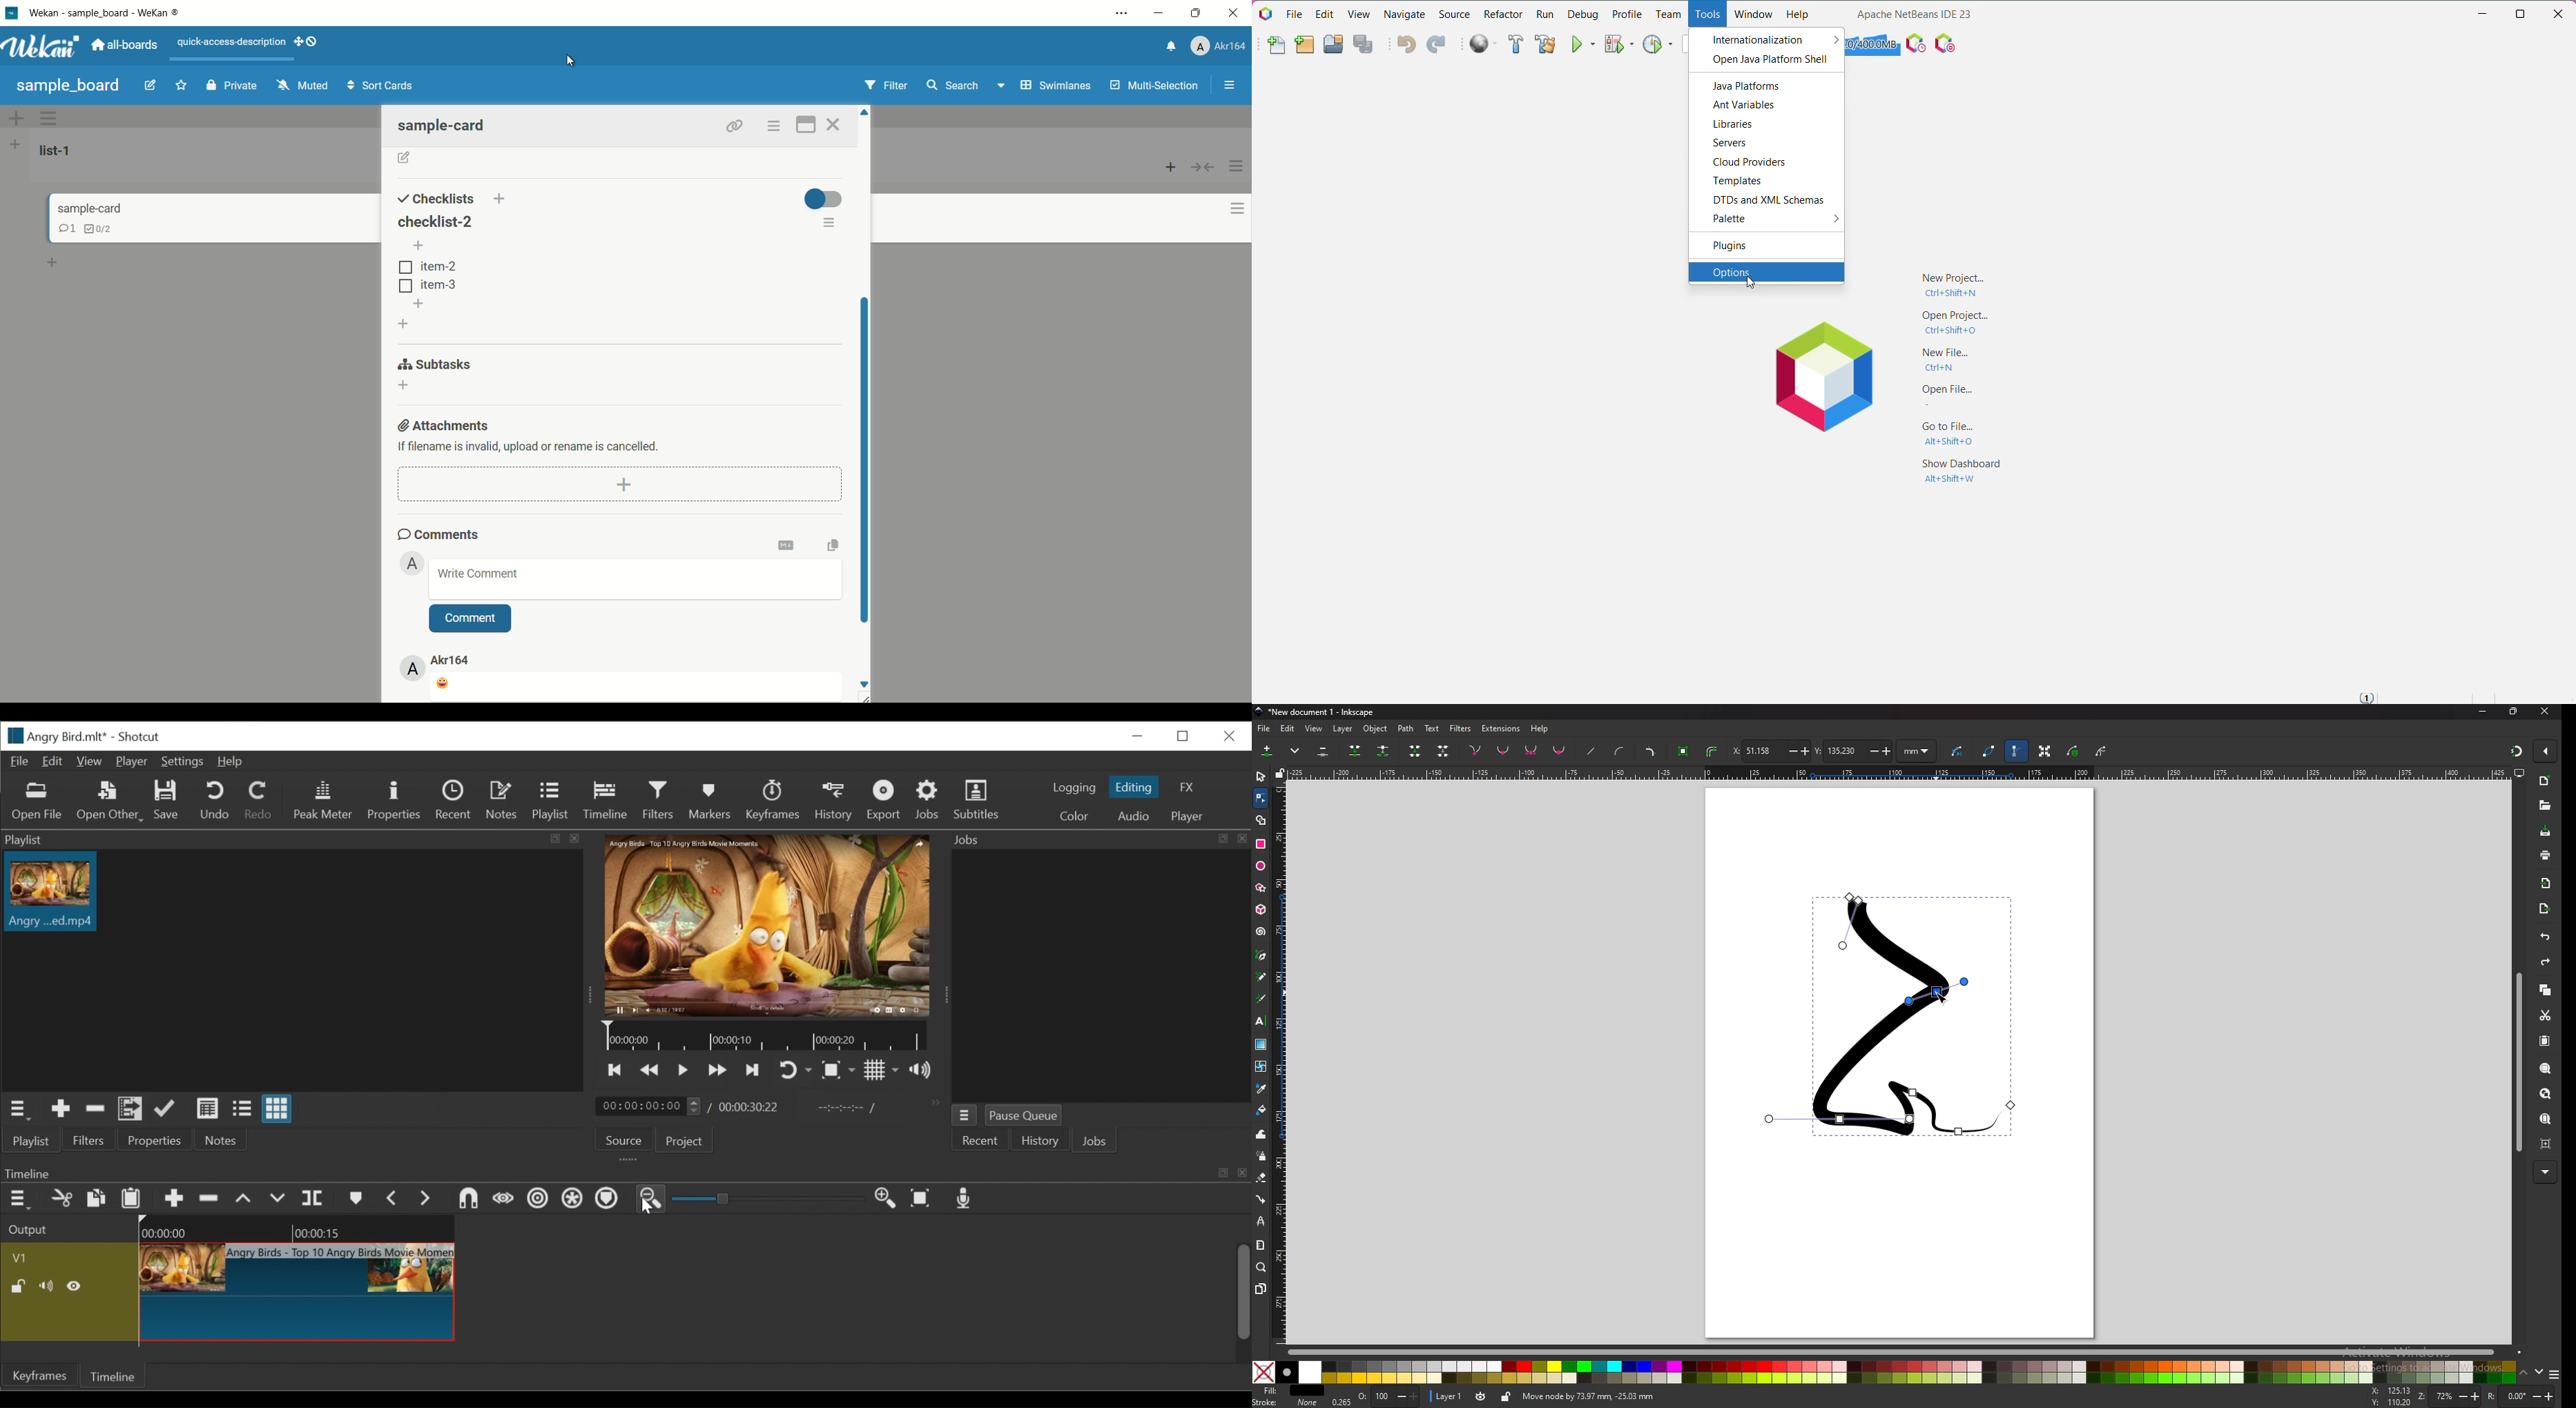 Image resolution: width=2576 pixels, height=1428 pixels. Describe the element at coordinates (25, 1237) in the screenshot. I see `Clip` at that location.